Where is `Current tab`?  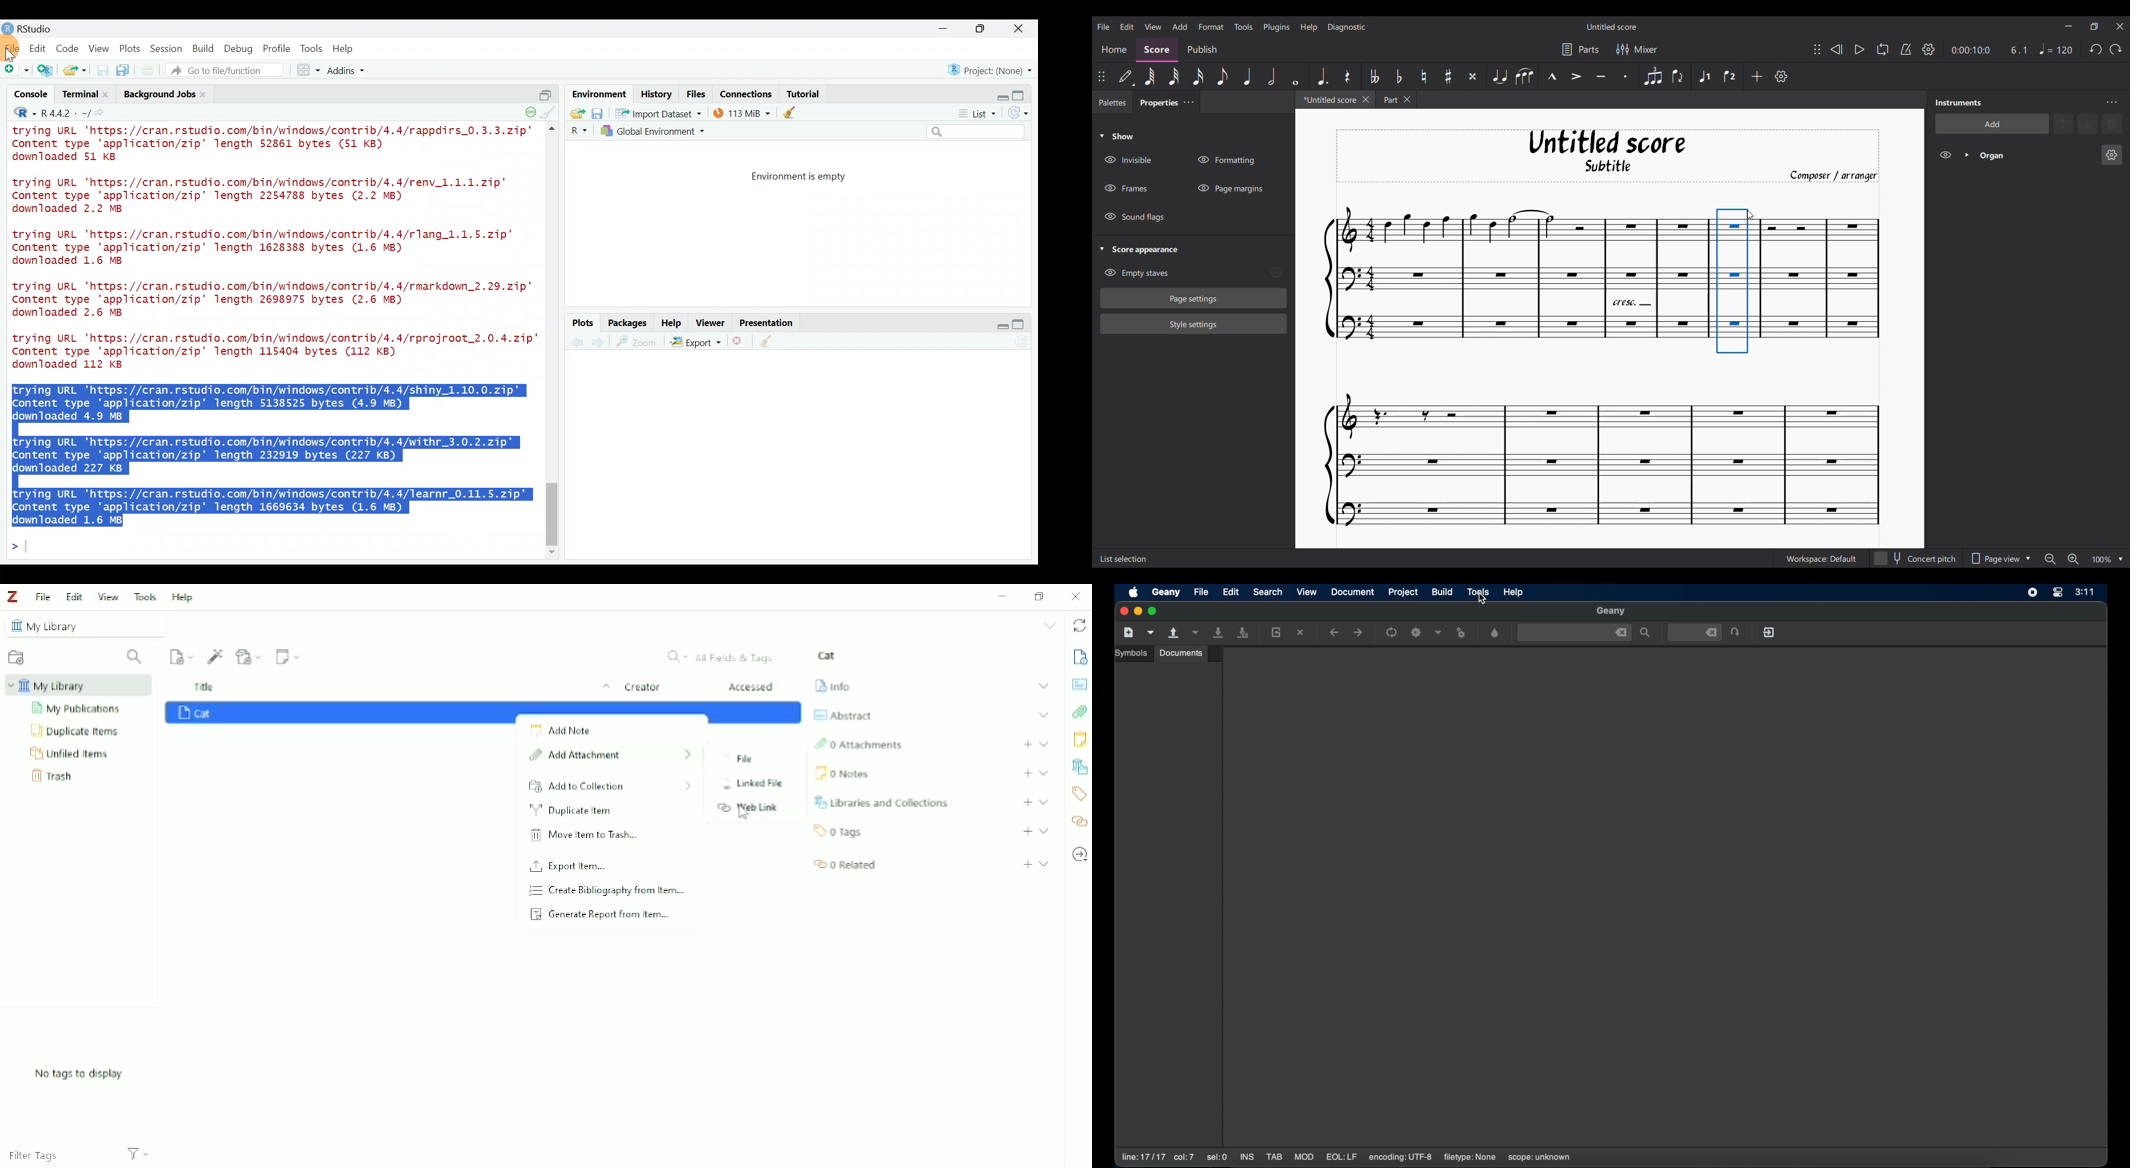 Current tab is located at coordinates (1328, 99).